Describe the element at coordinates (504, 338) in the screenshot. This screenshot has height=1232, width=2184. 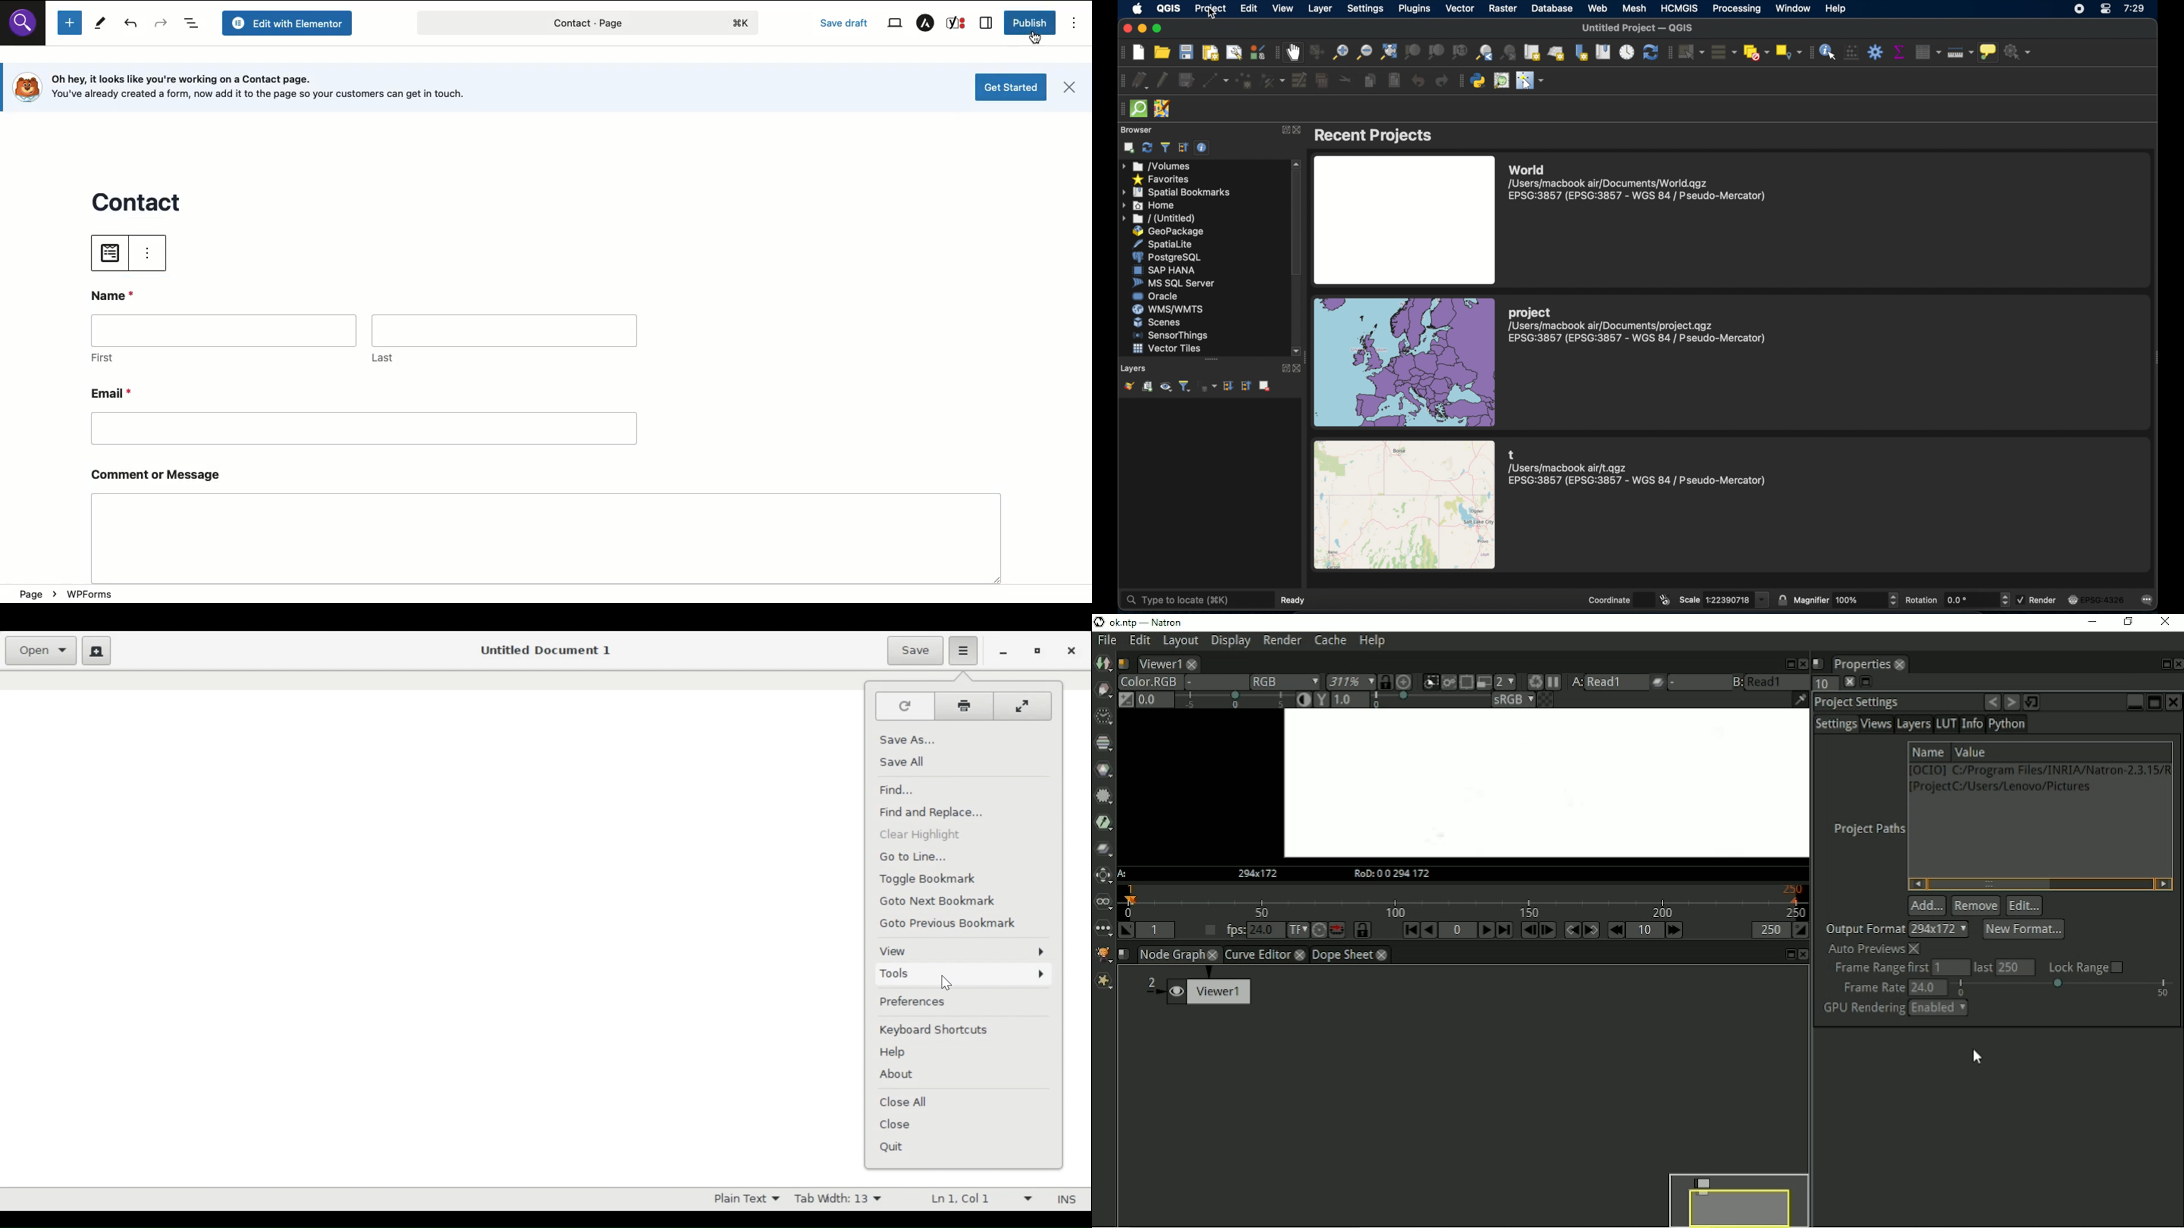
I see `Last` at that location.